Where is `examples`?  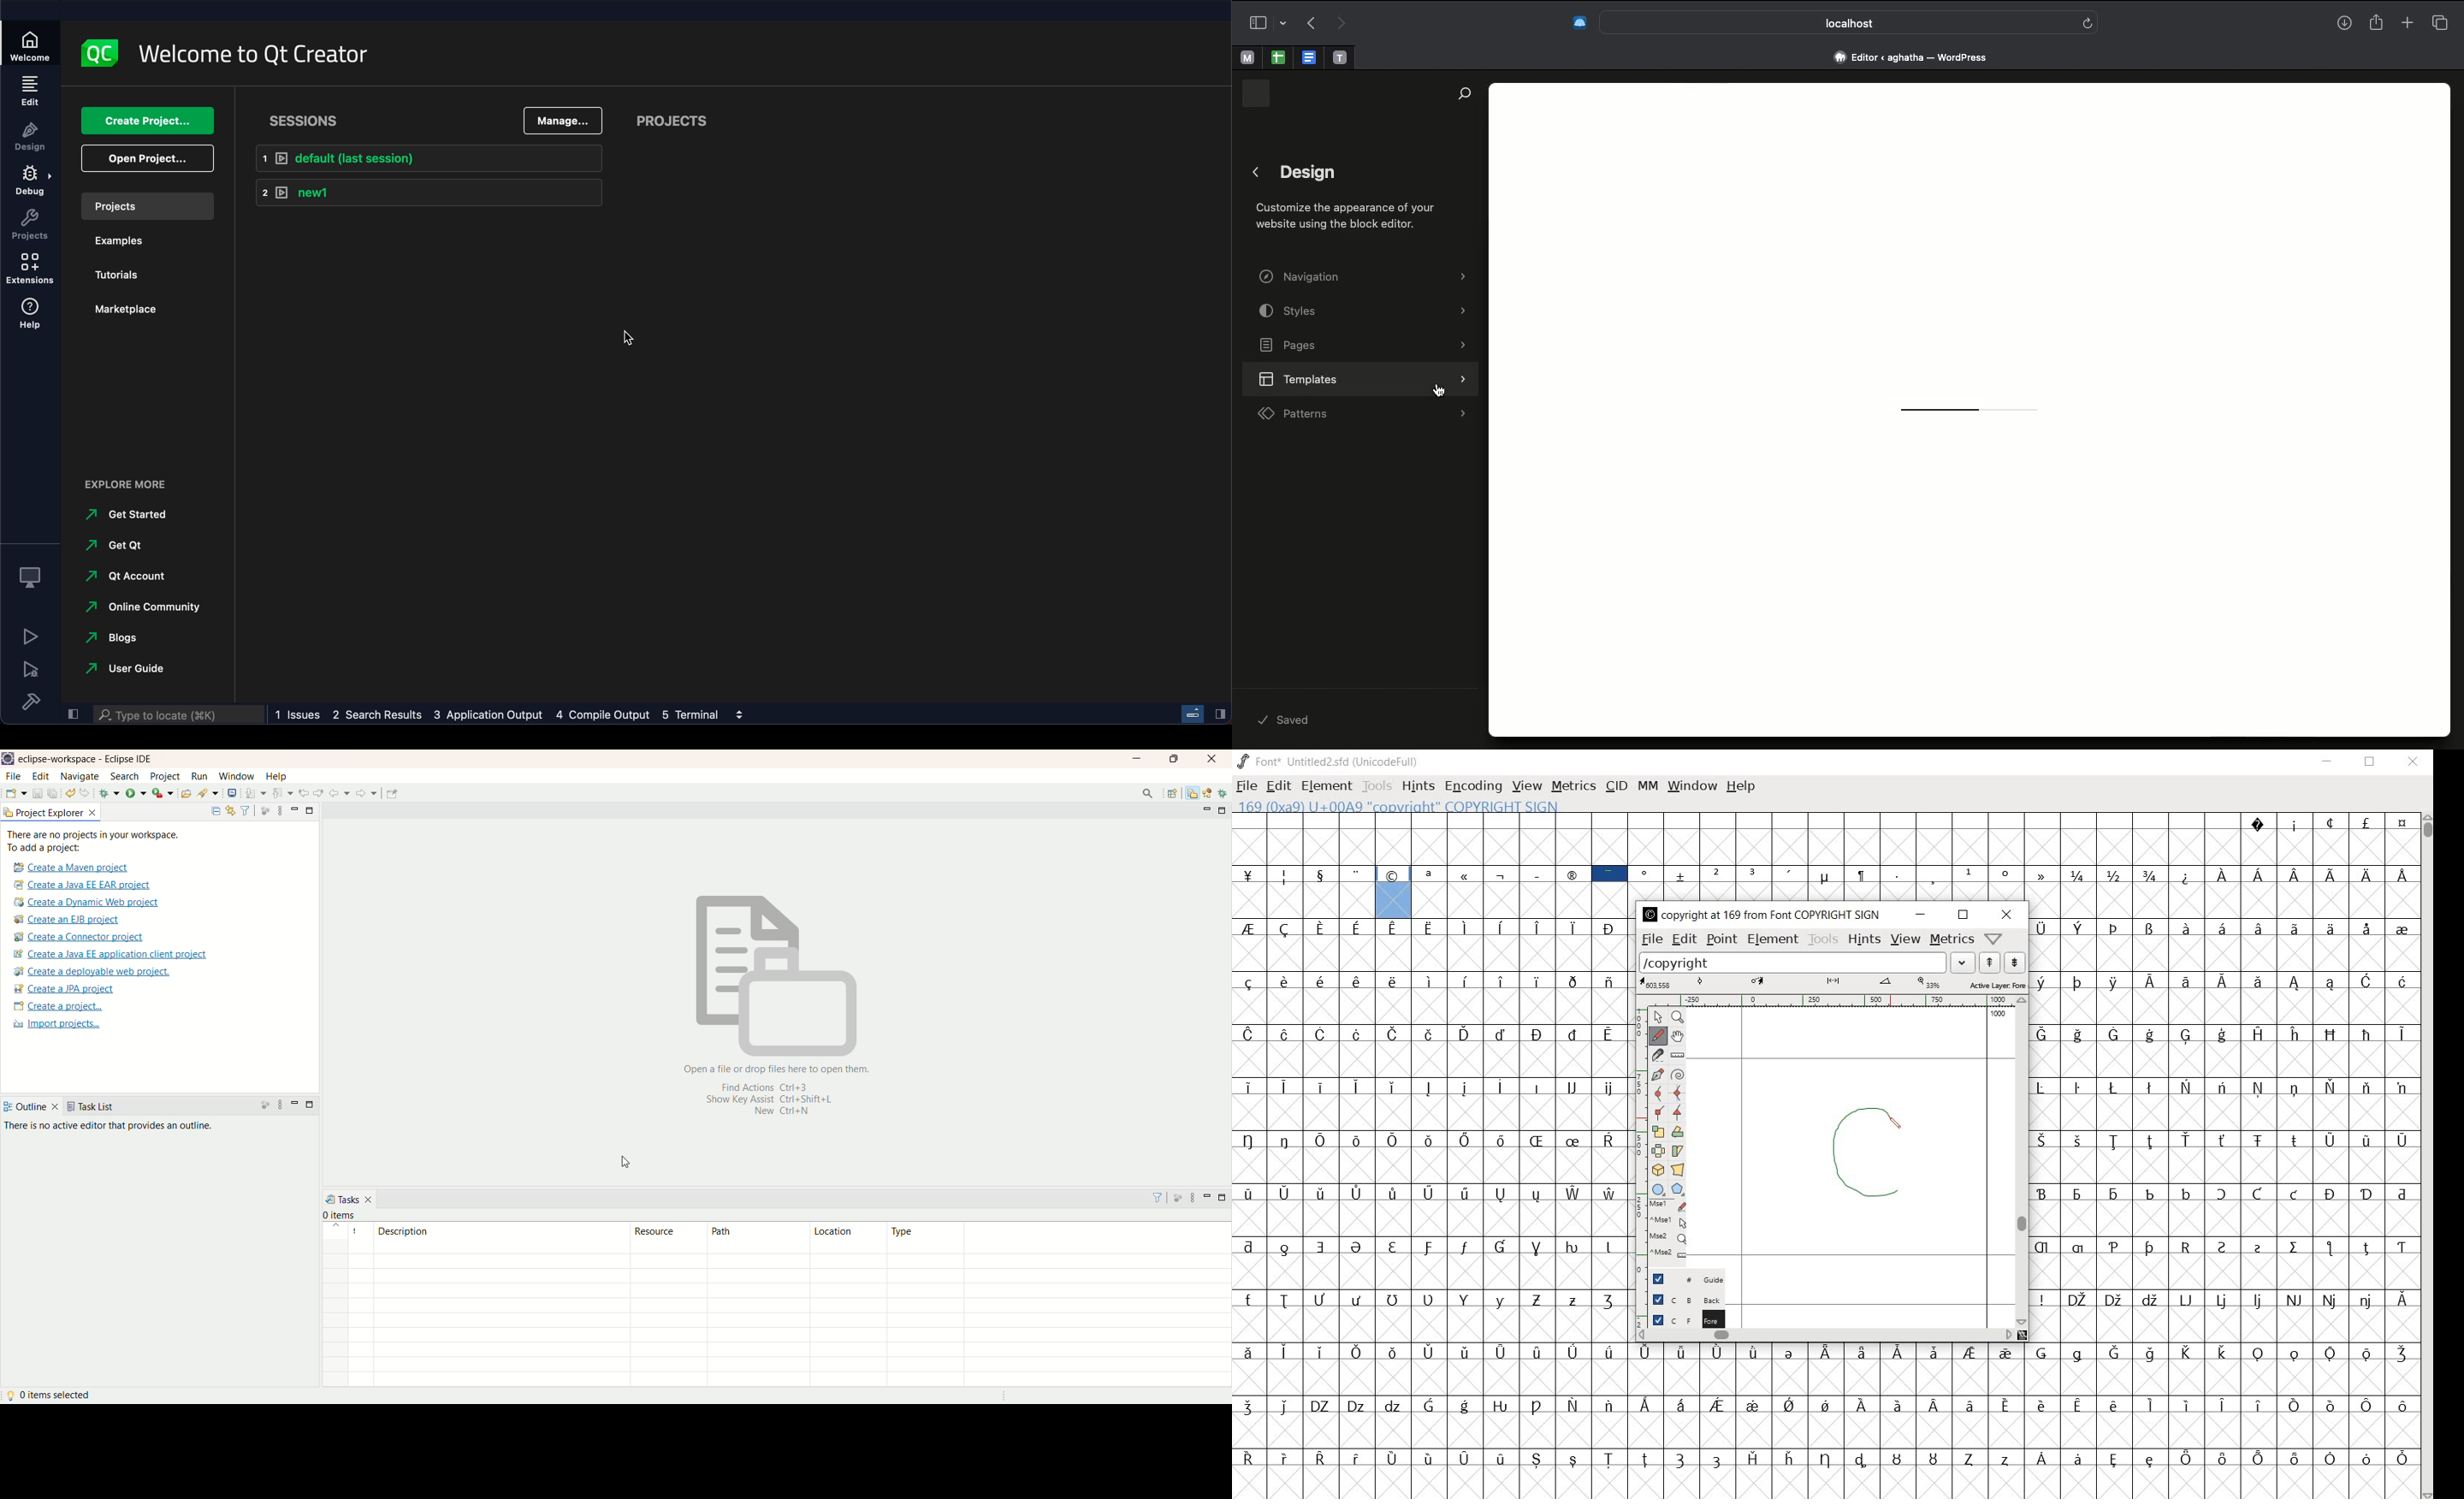 examples is located at coordinates (125, 243).